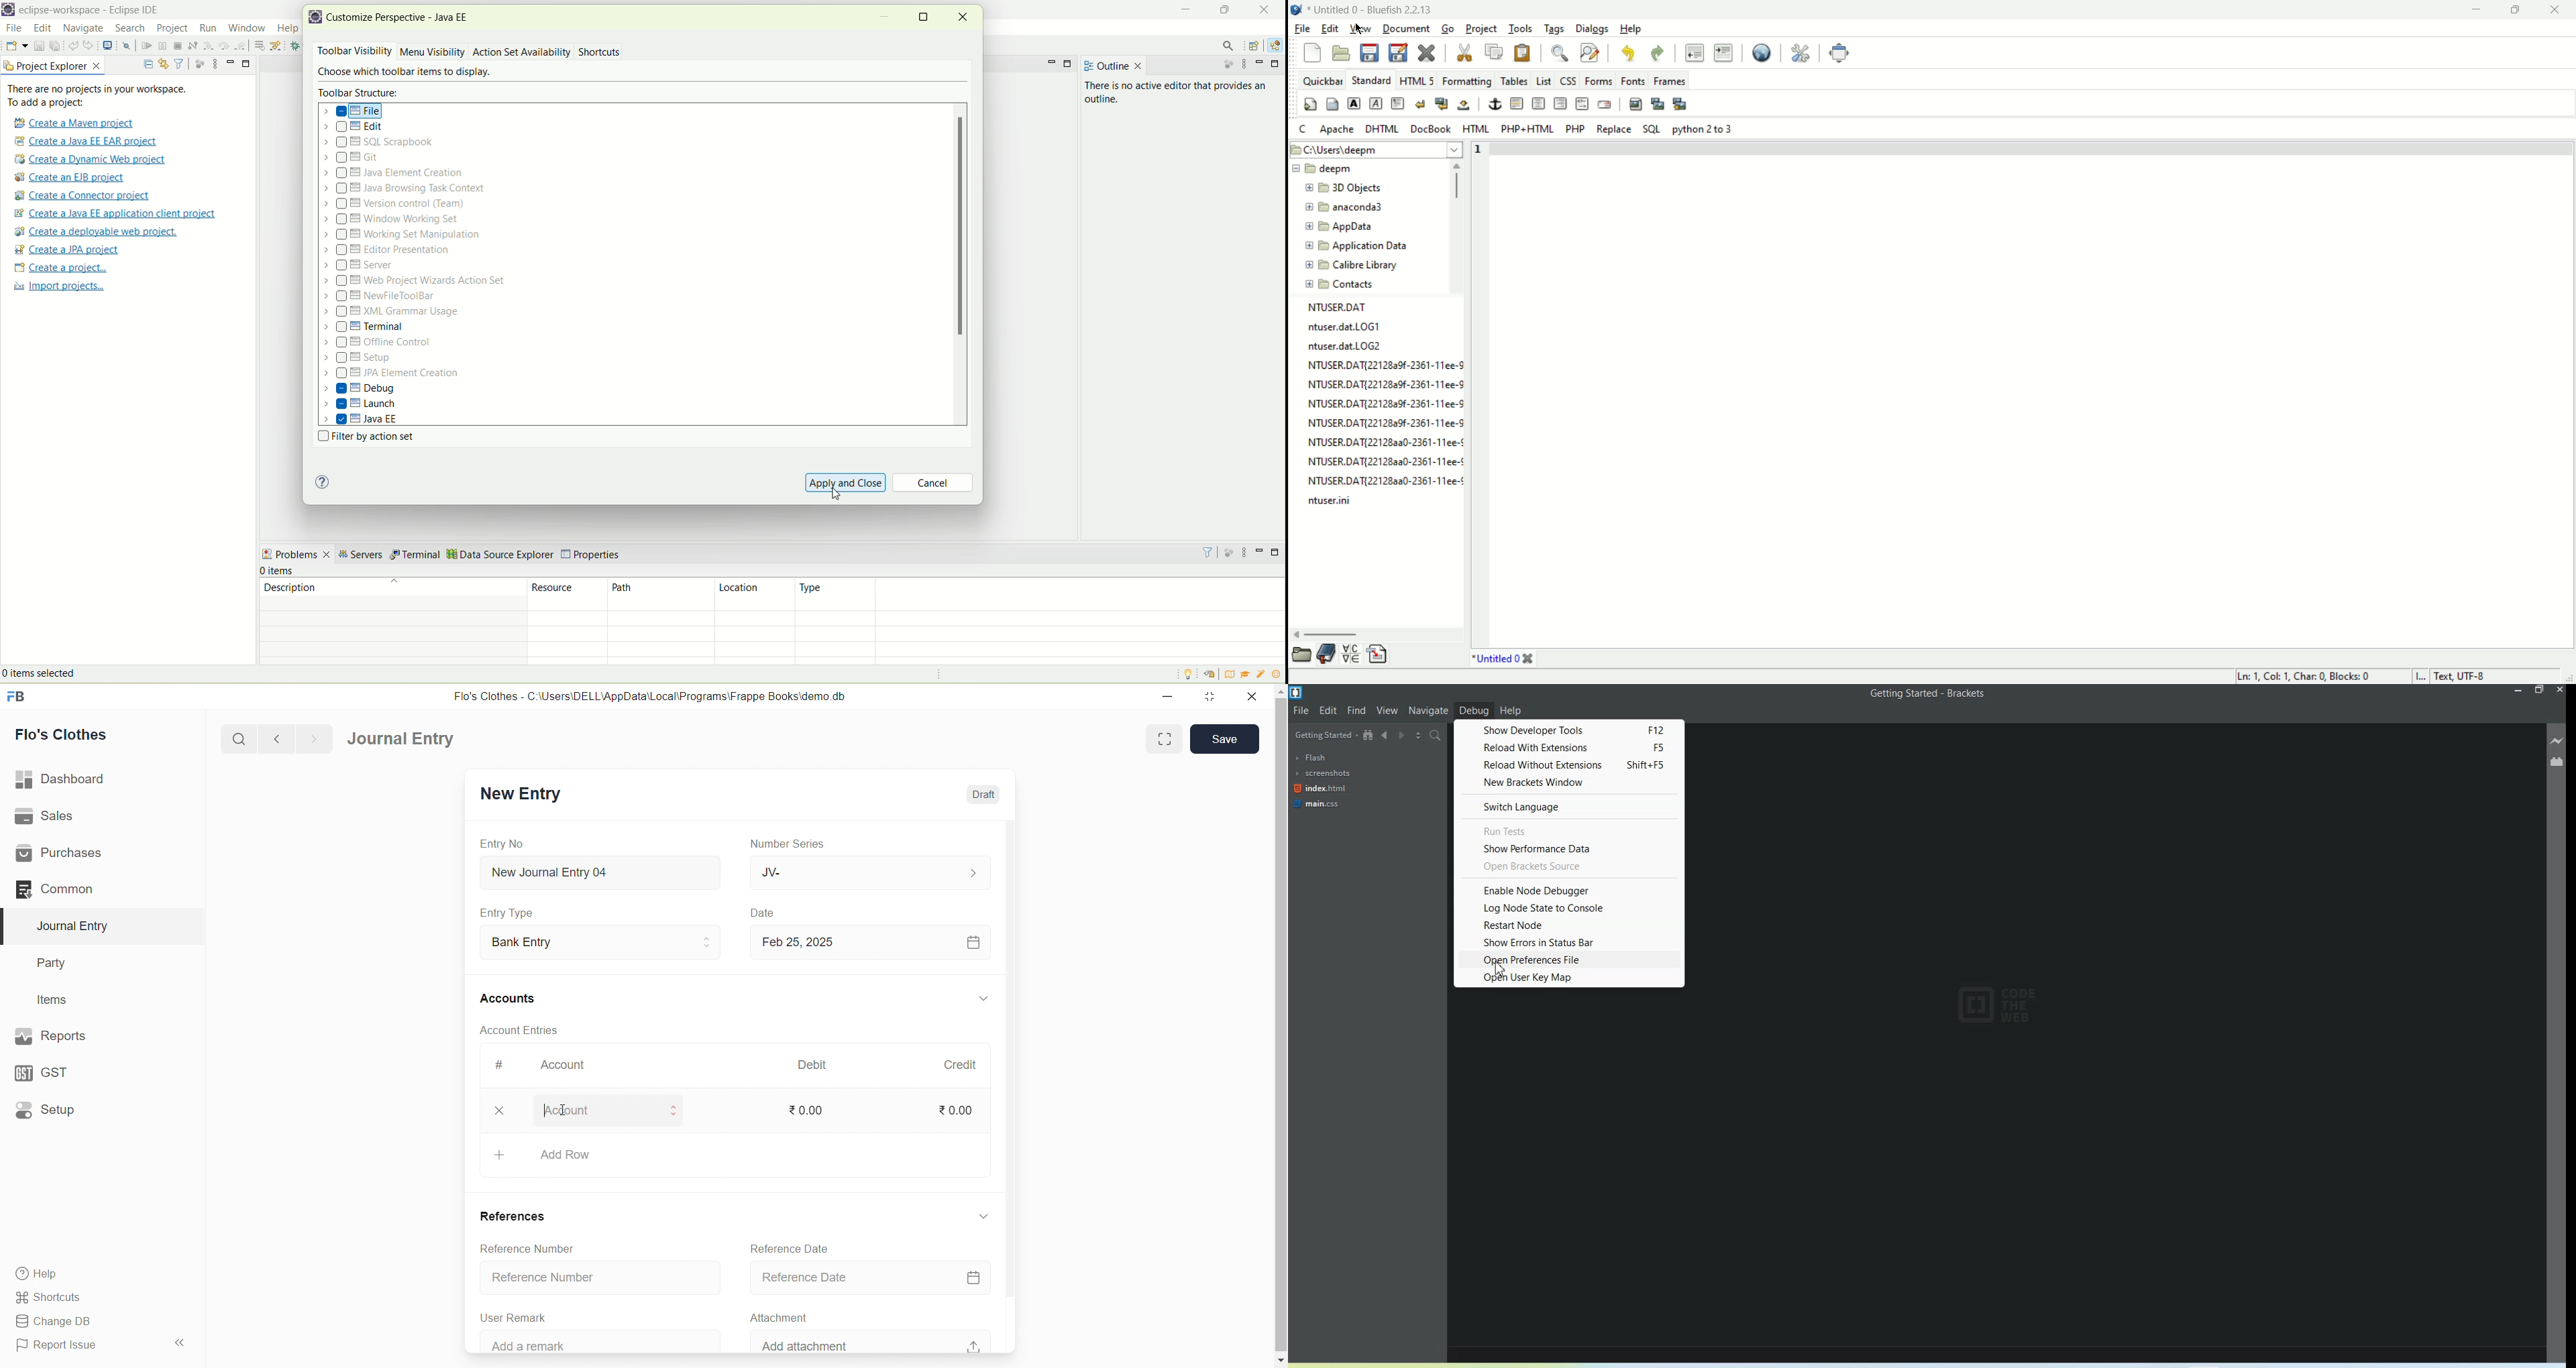  What do you see at coordinates (2540, 691) in the screenshot?
I see `Maximize` at bounding box center [2540, 691].